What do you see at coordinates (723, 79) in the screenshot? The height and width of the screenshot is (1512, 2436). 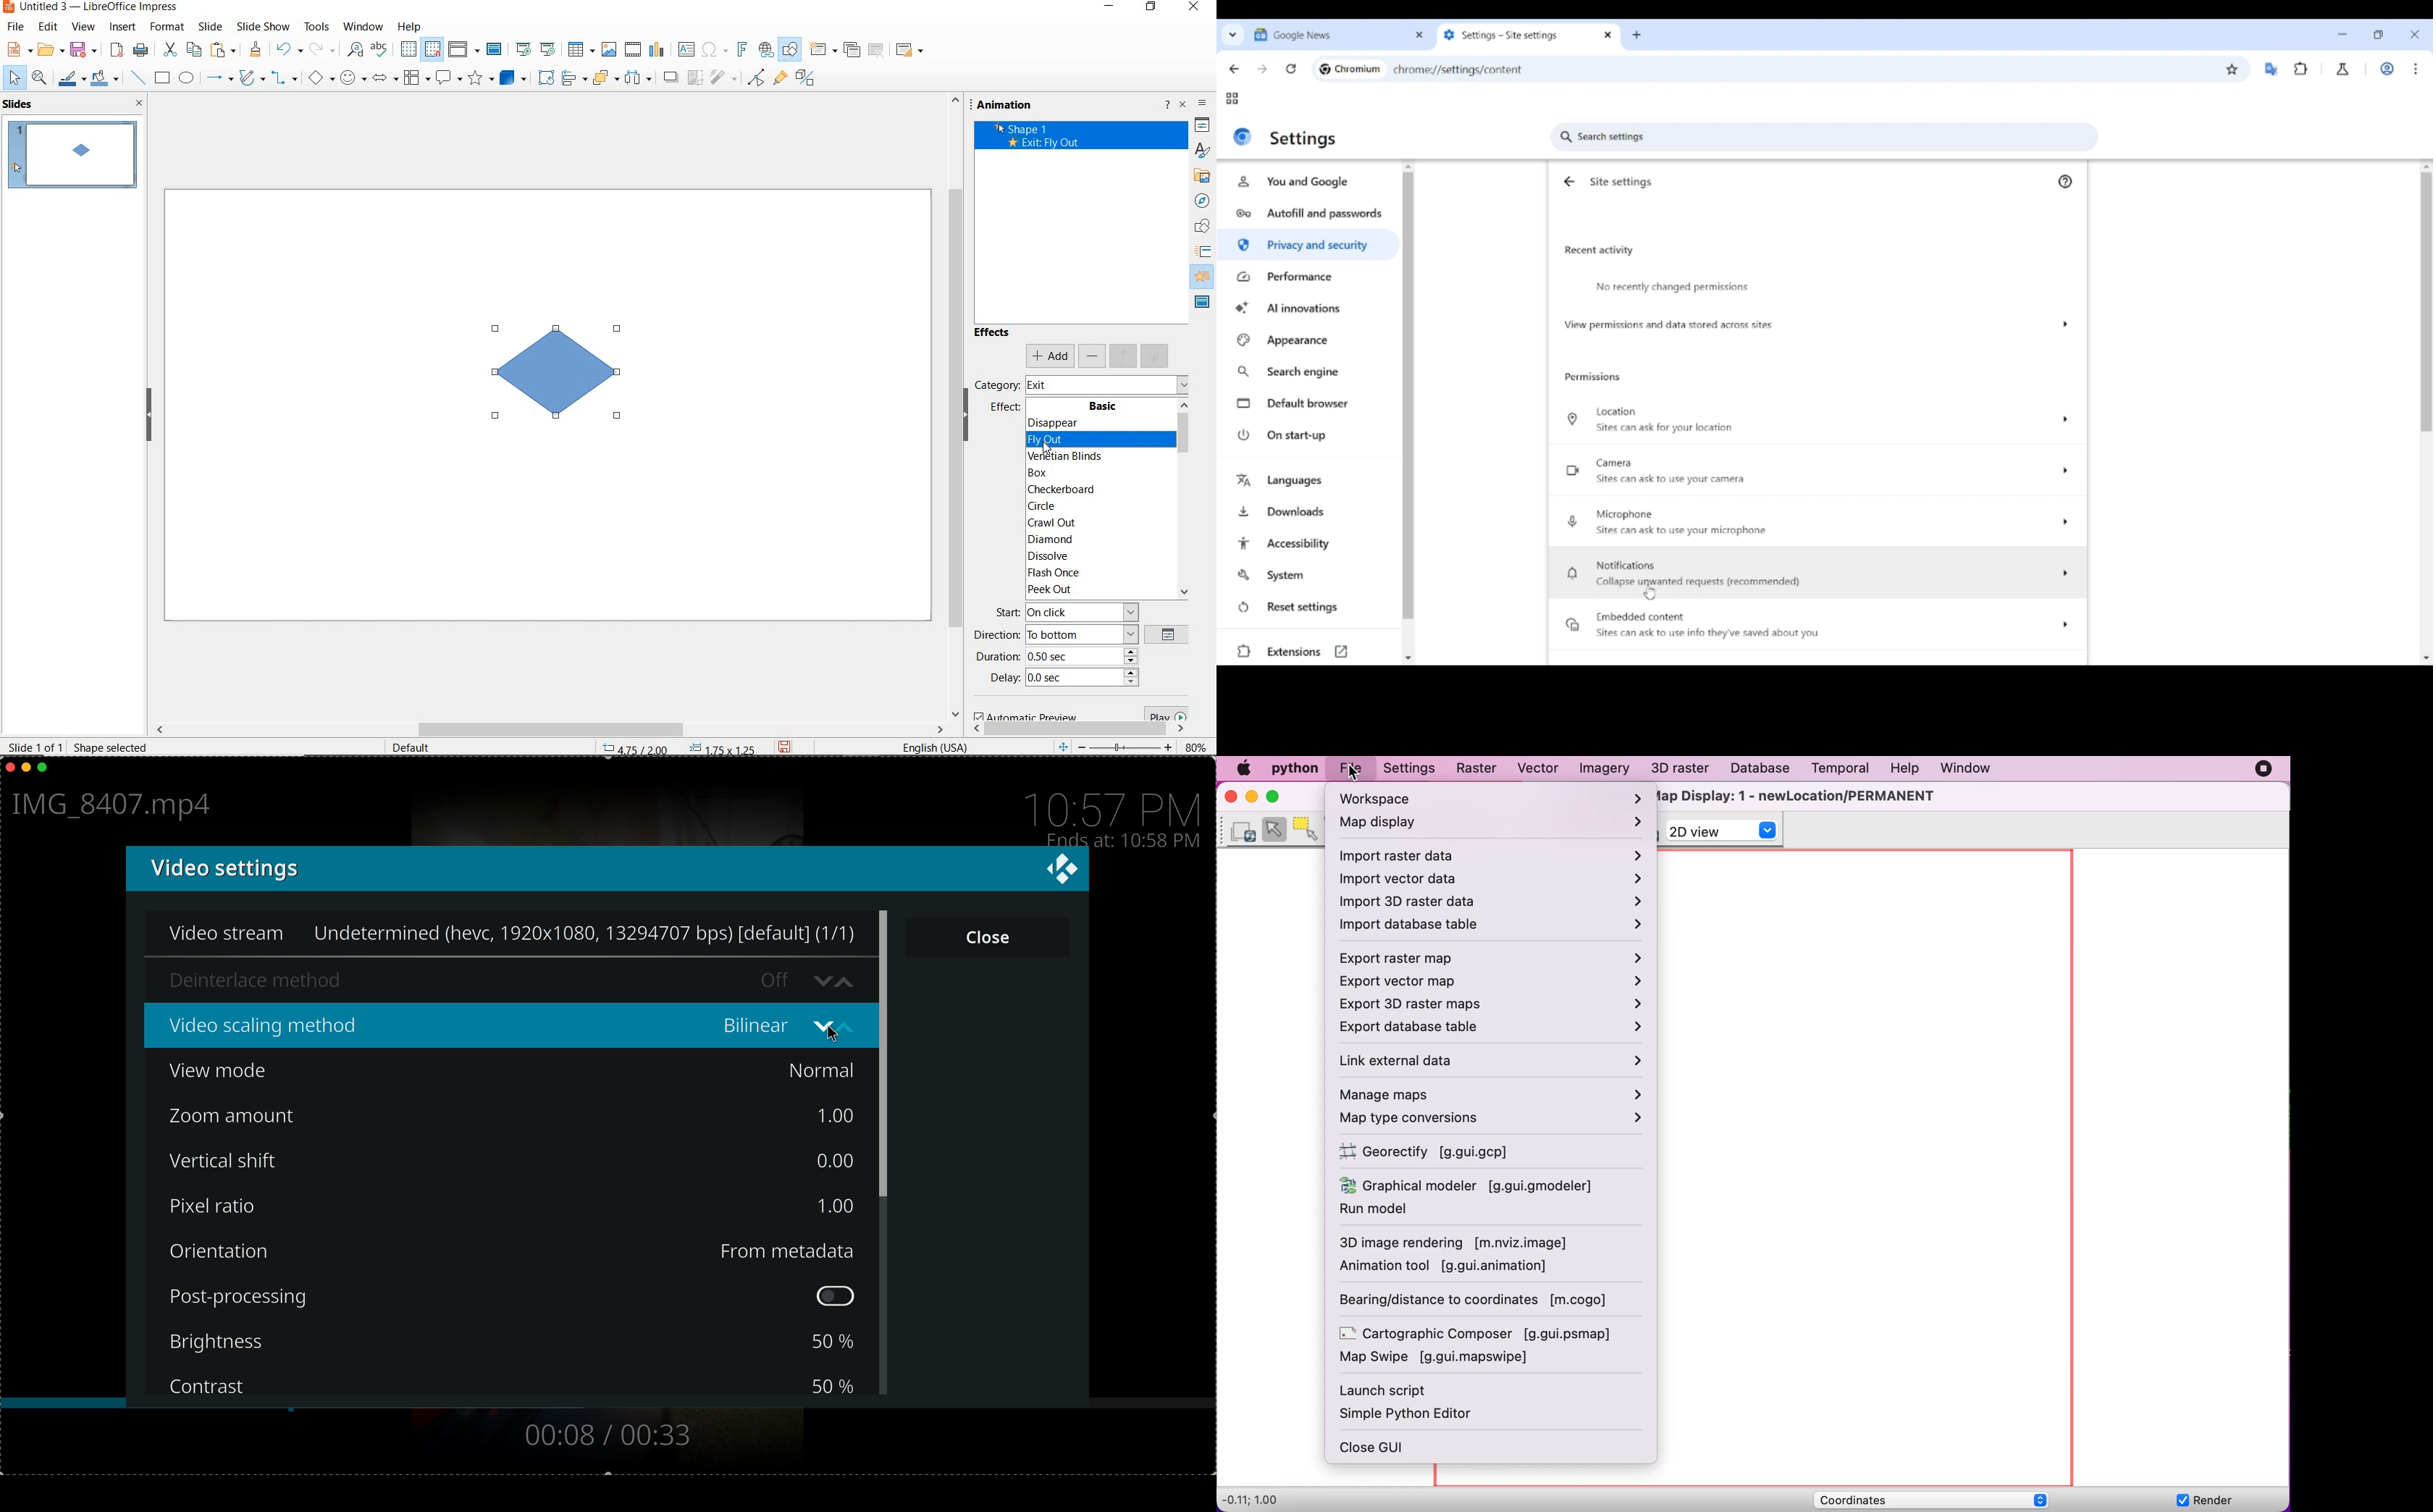 I see `filter` at bounding box center [723, 79].